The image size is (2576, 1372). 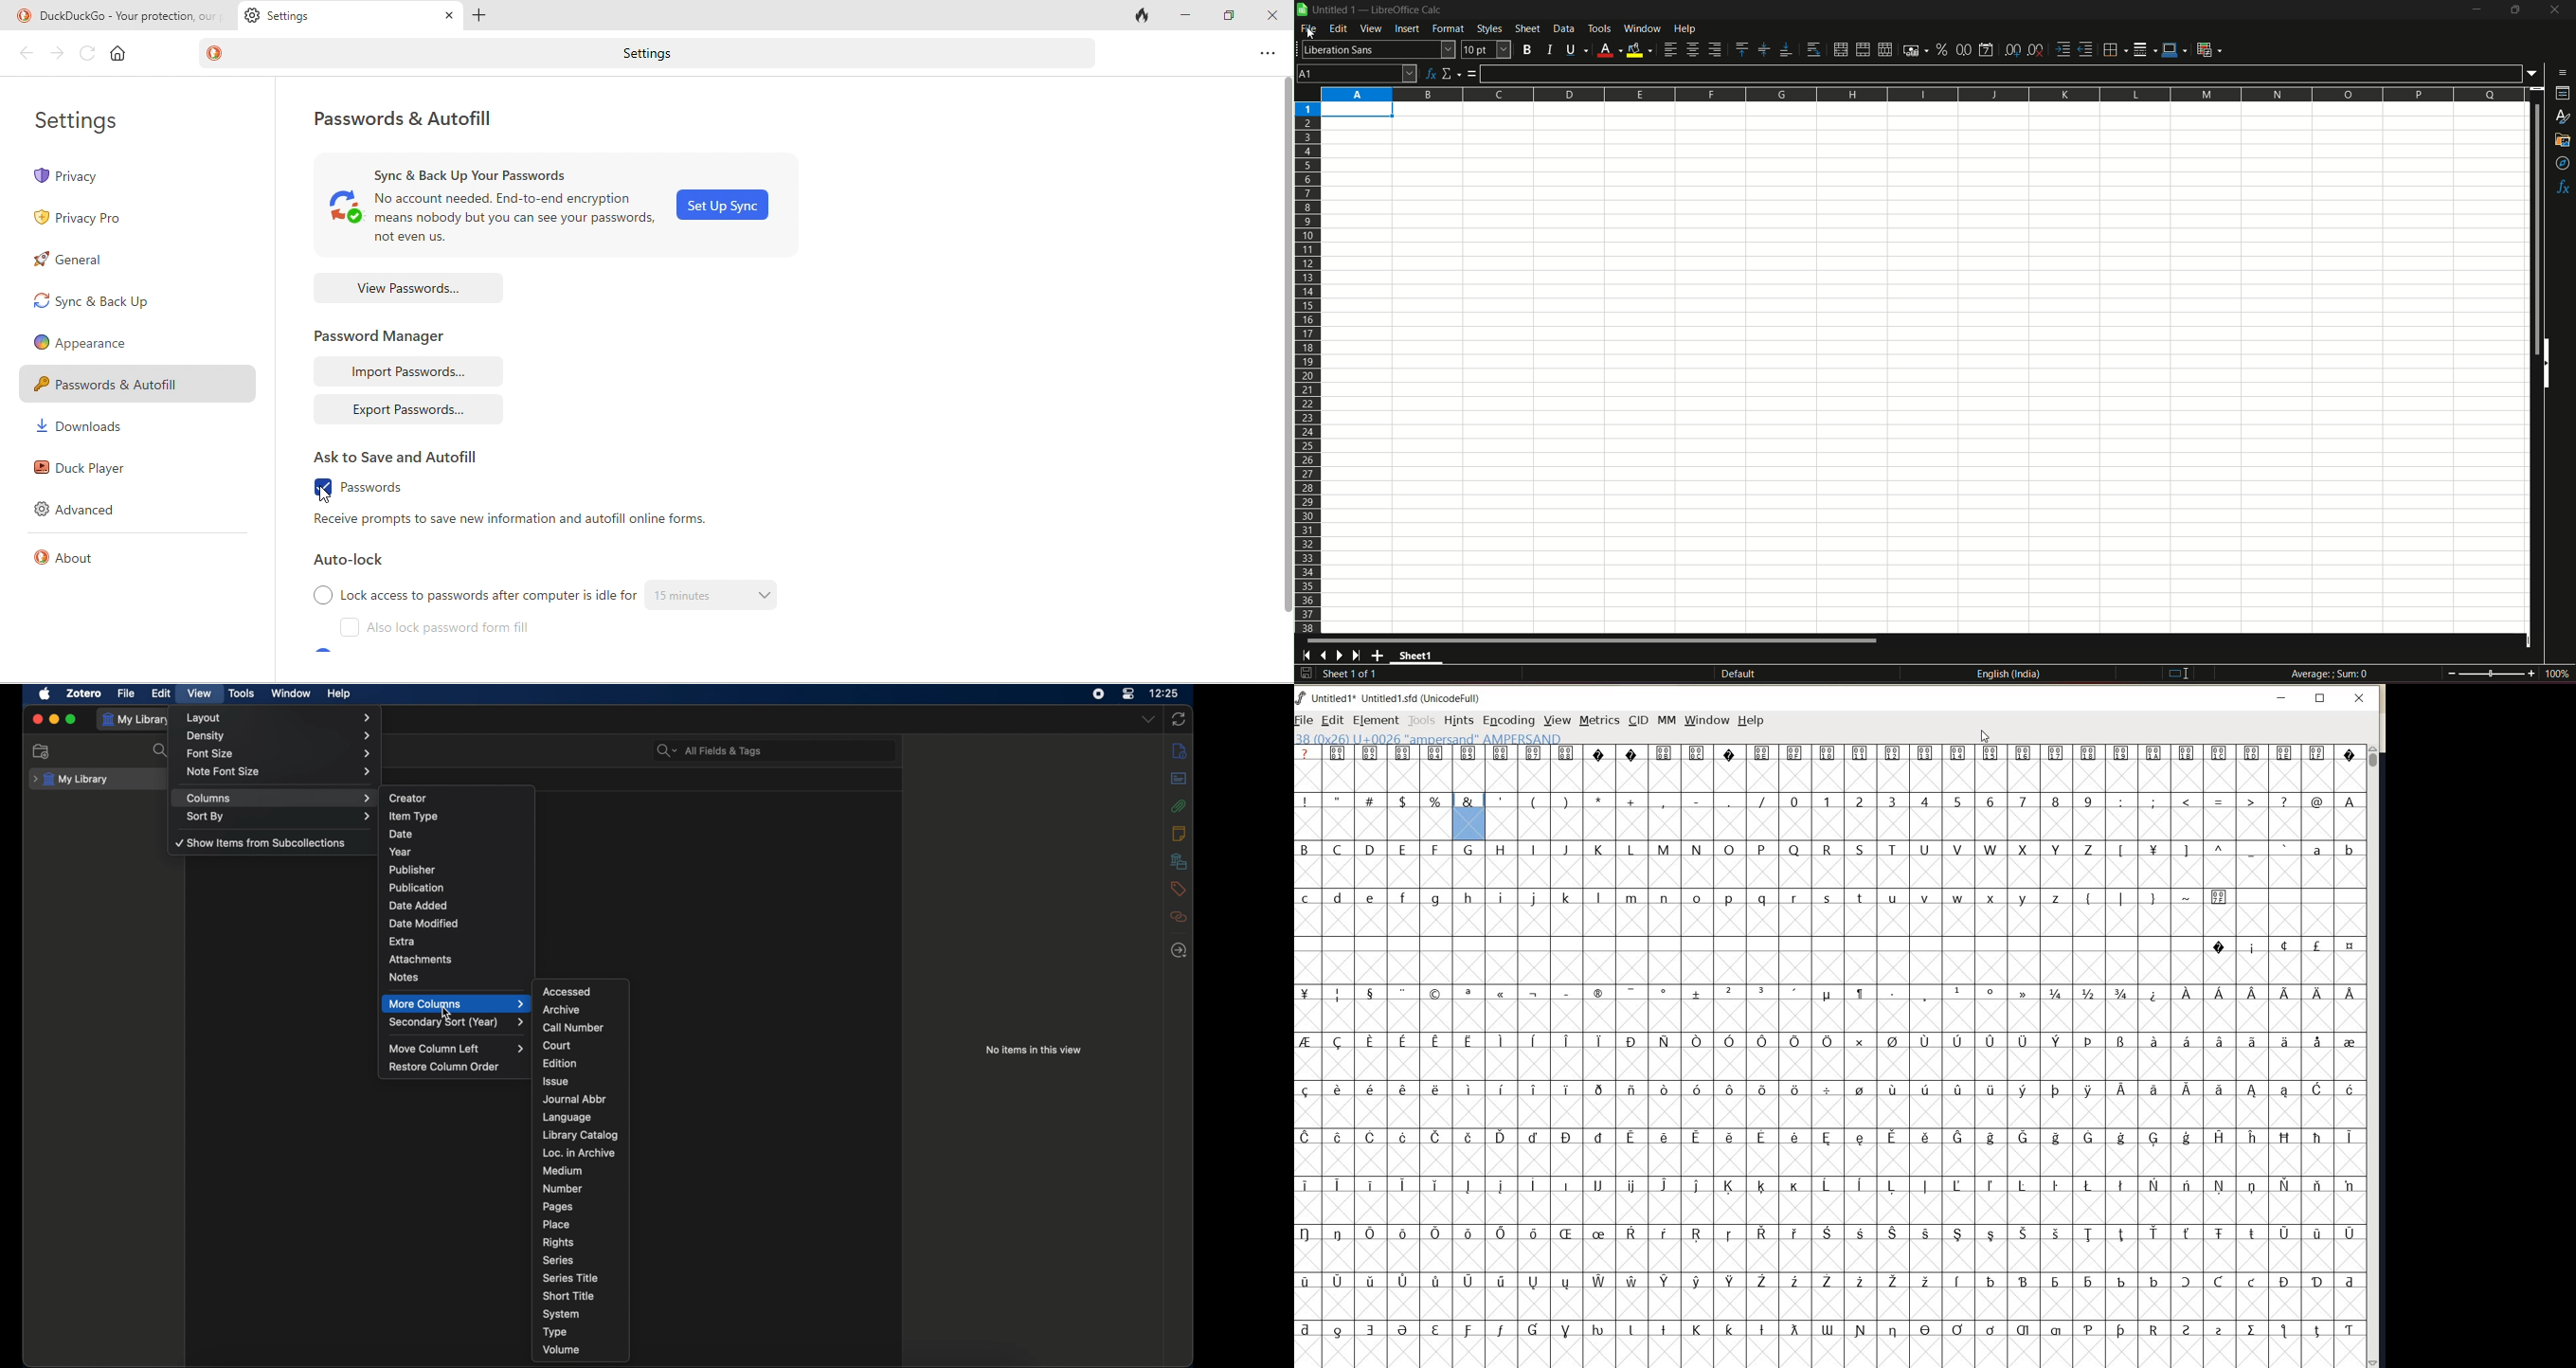 I want to click on italic, so click(x=1548, y=48).